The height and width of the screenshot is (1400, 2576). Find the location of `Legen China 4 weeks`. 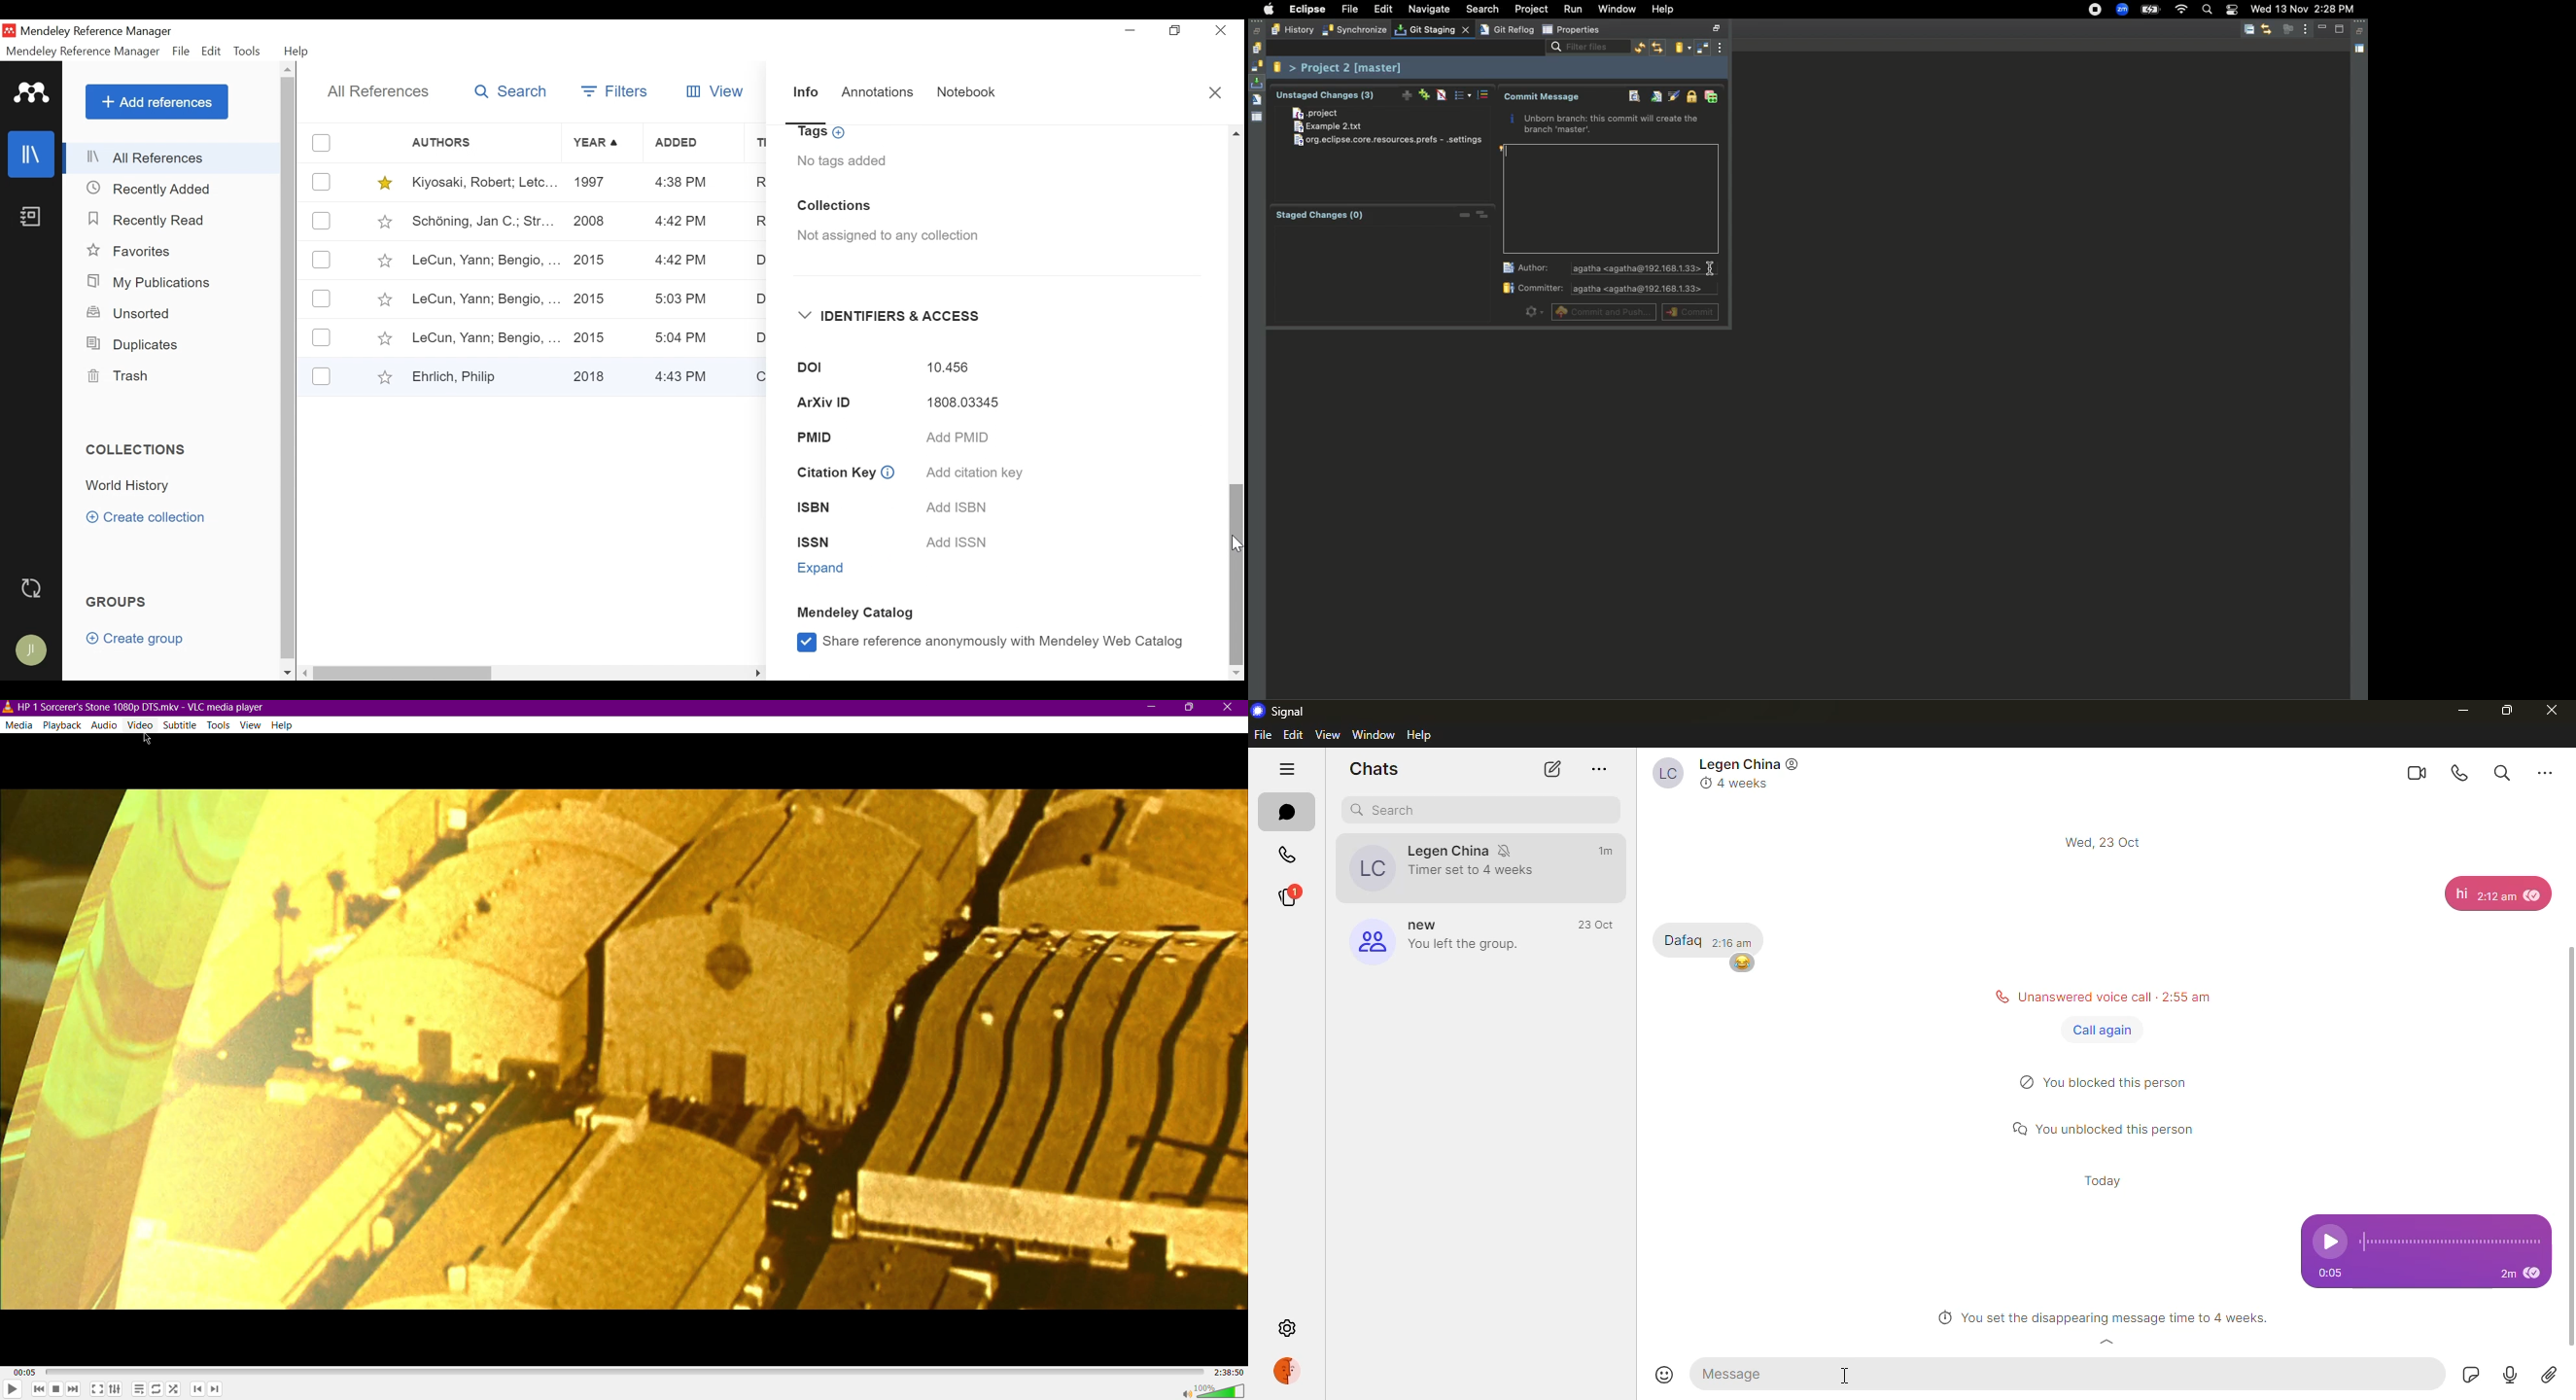

Legen China 4 weeks is located at coordinates (1731, 774).